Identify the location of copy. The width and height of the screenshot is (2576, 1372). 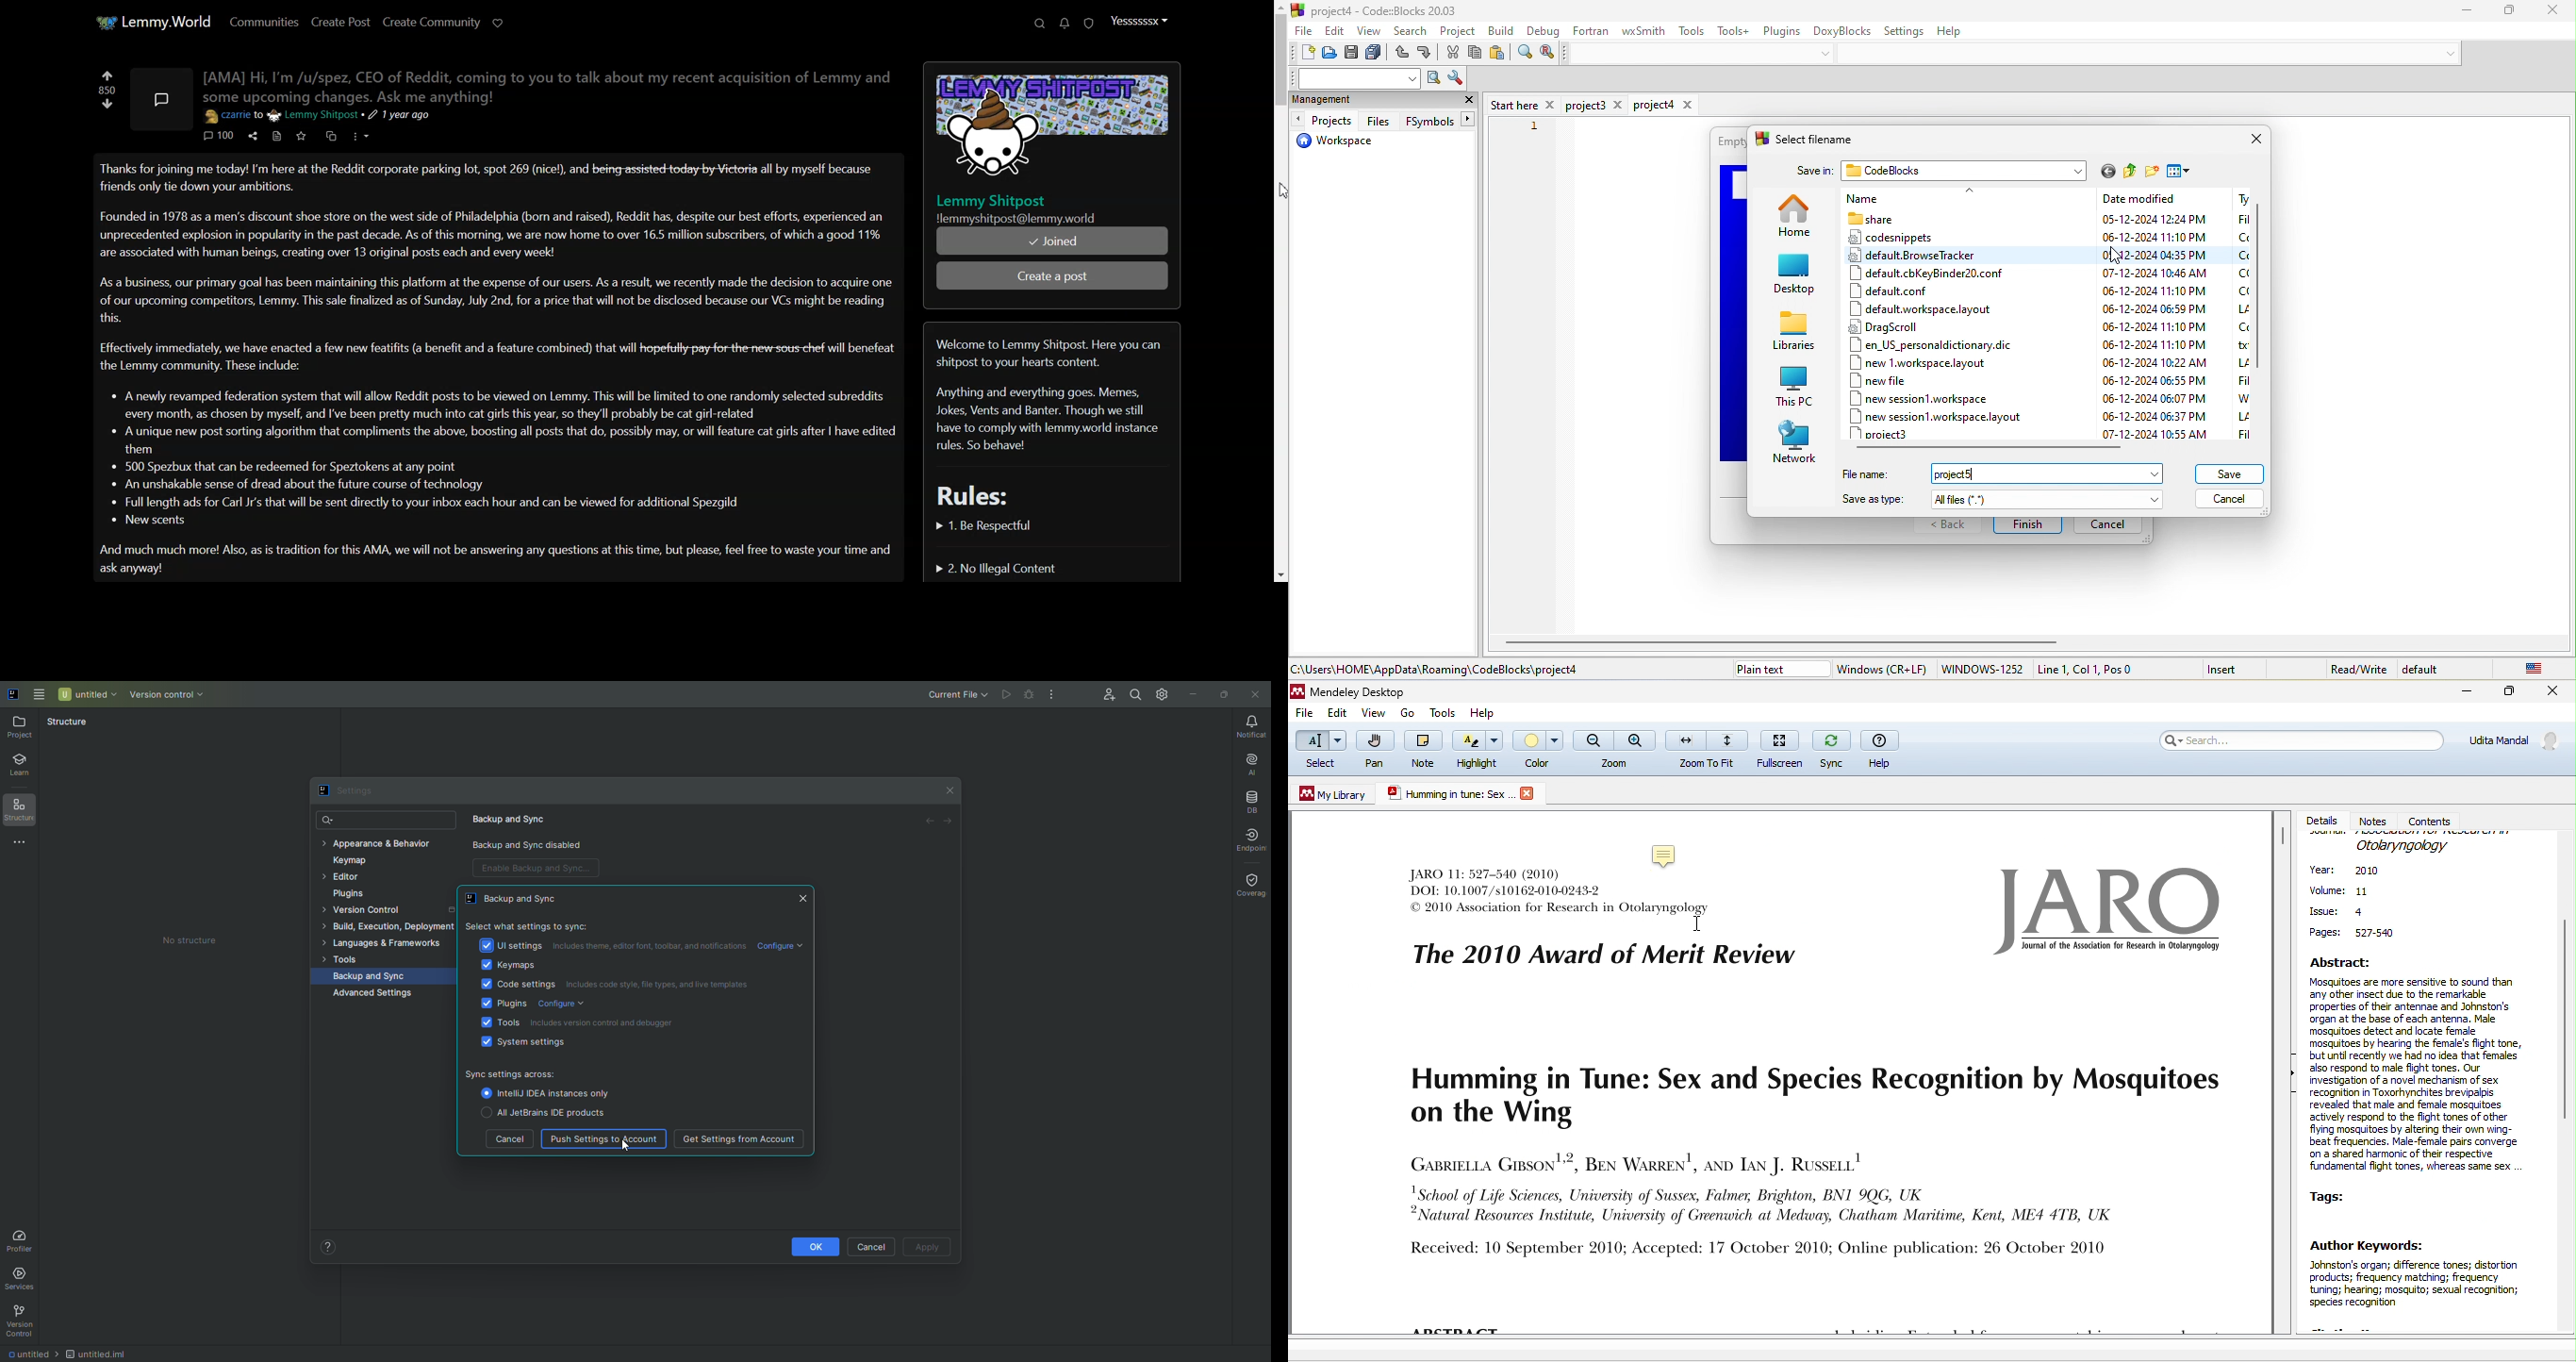
(1477, 54).